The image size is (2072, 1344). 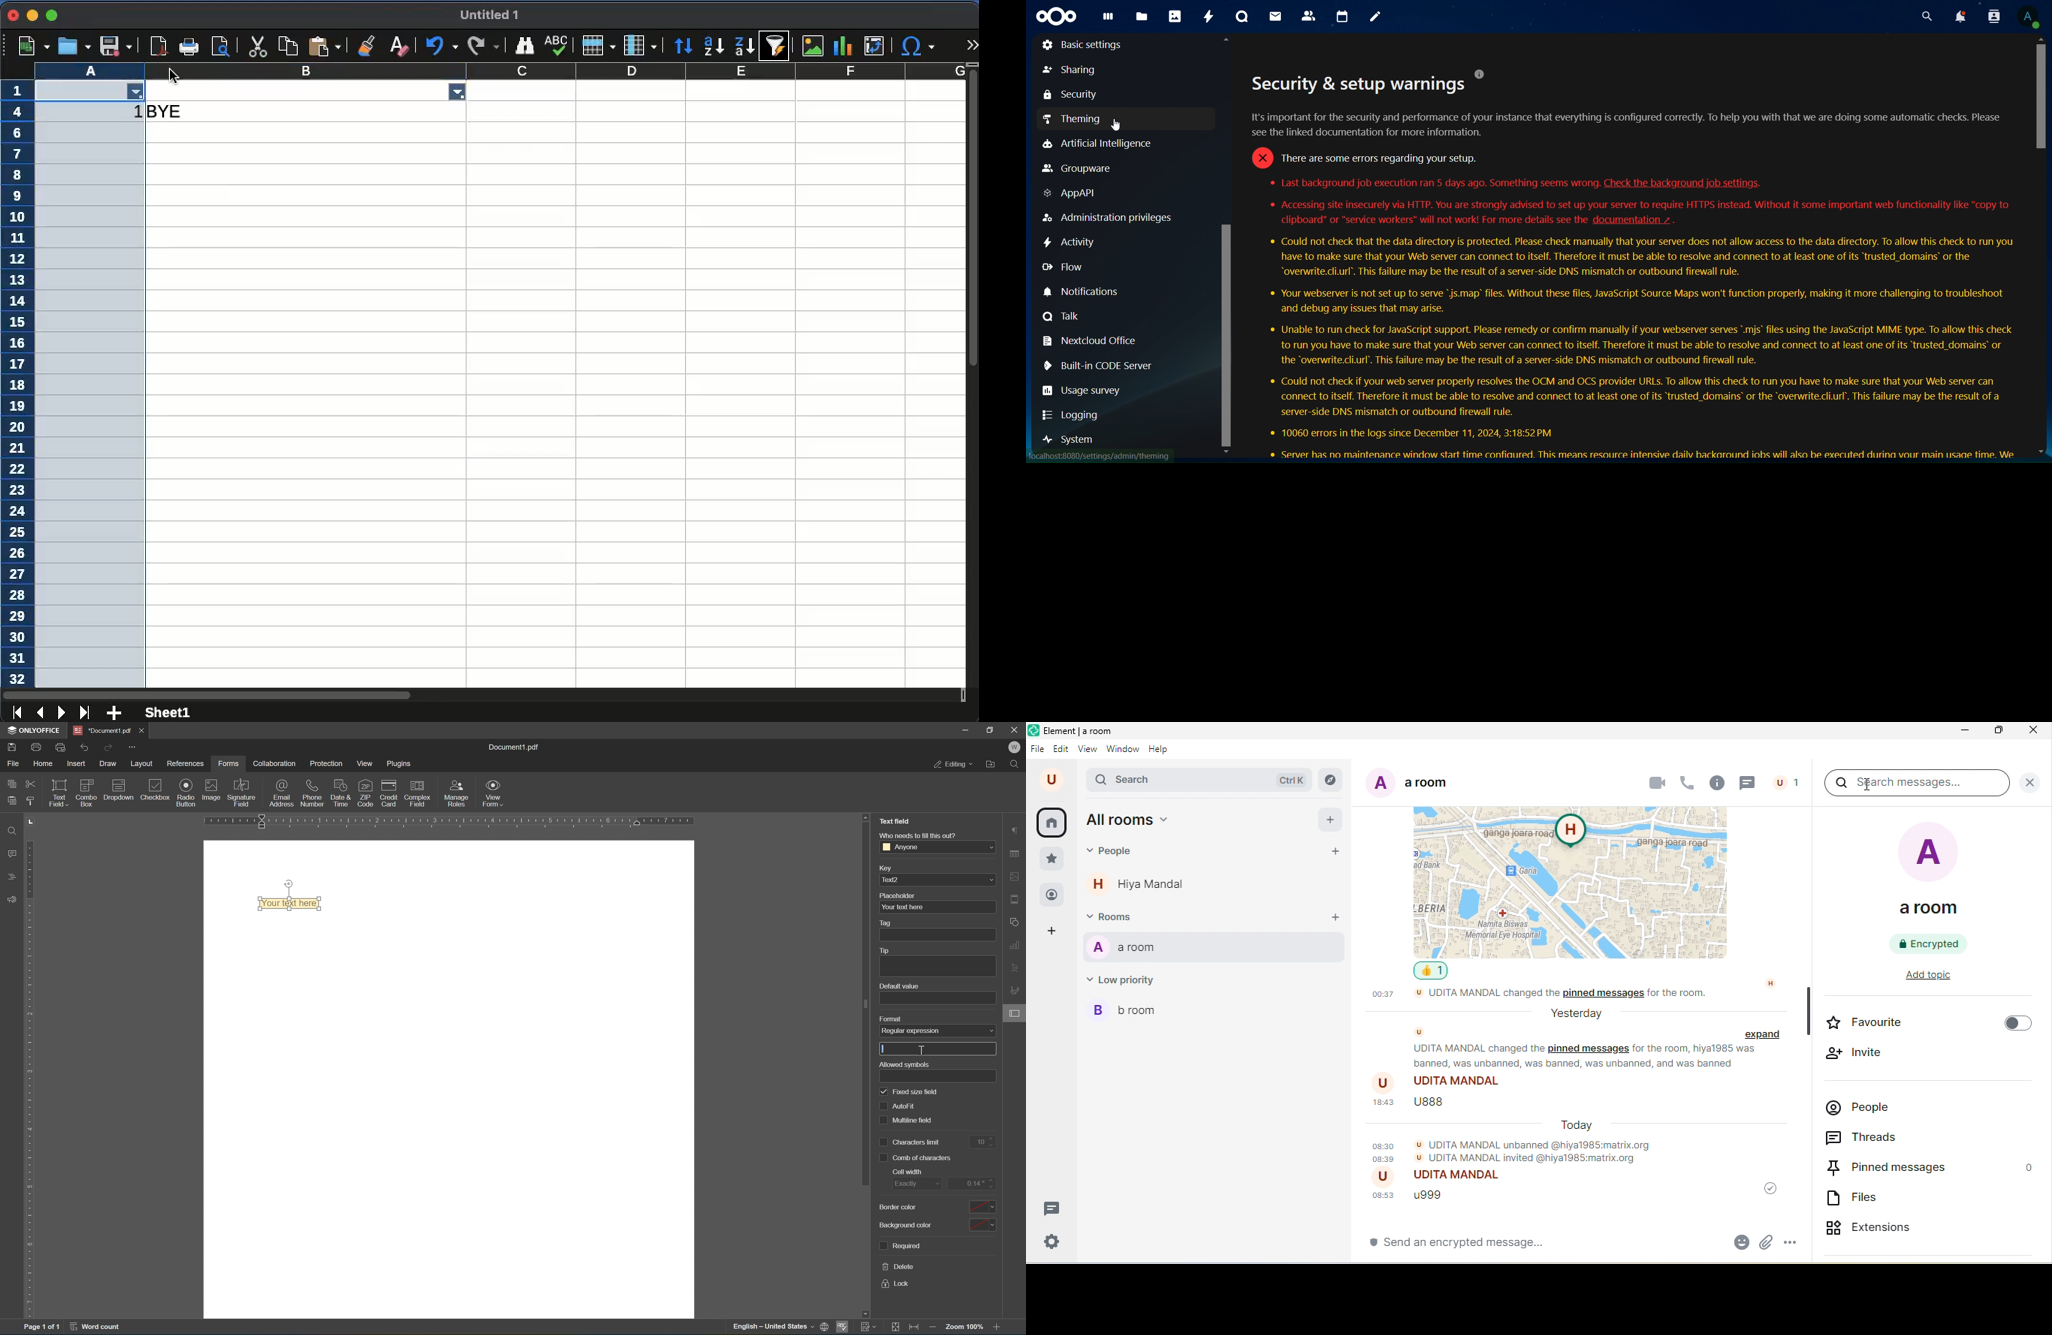 What do you see at coordinates (1875, 1139) in the screenshot?
I see `threads` at bounding box center [1875, 1139].